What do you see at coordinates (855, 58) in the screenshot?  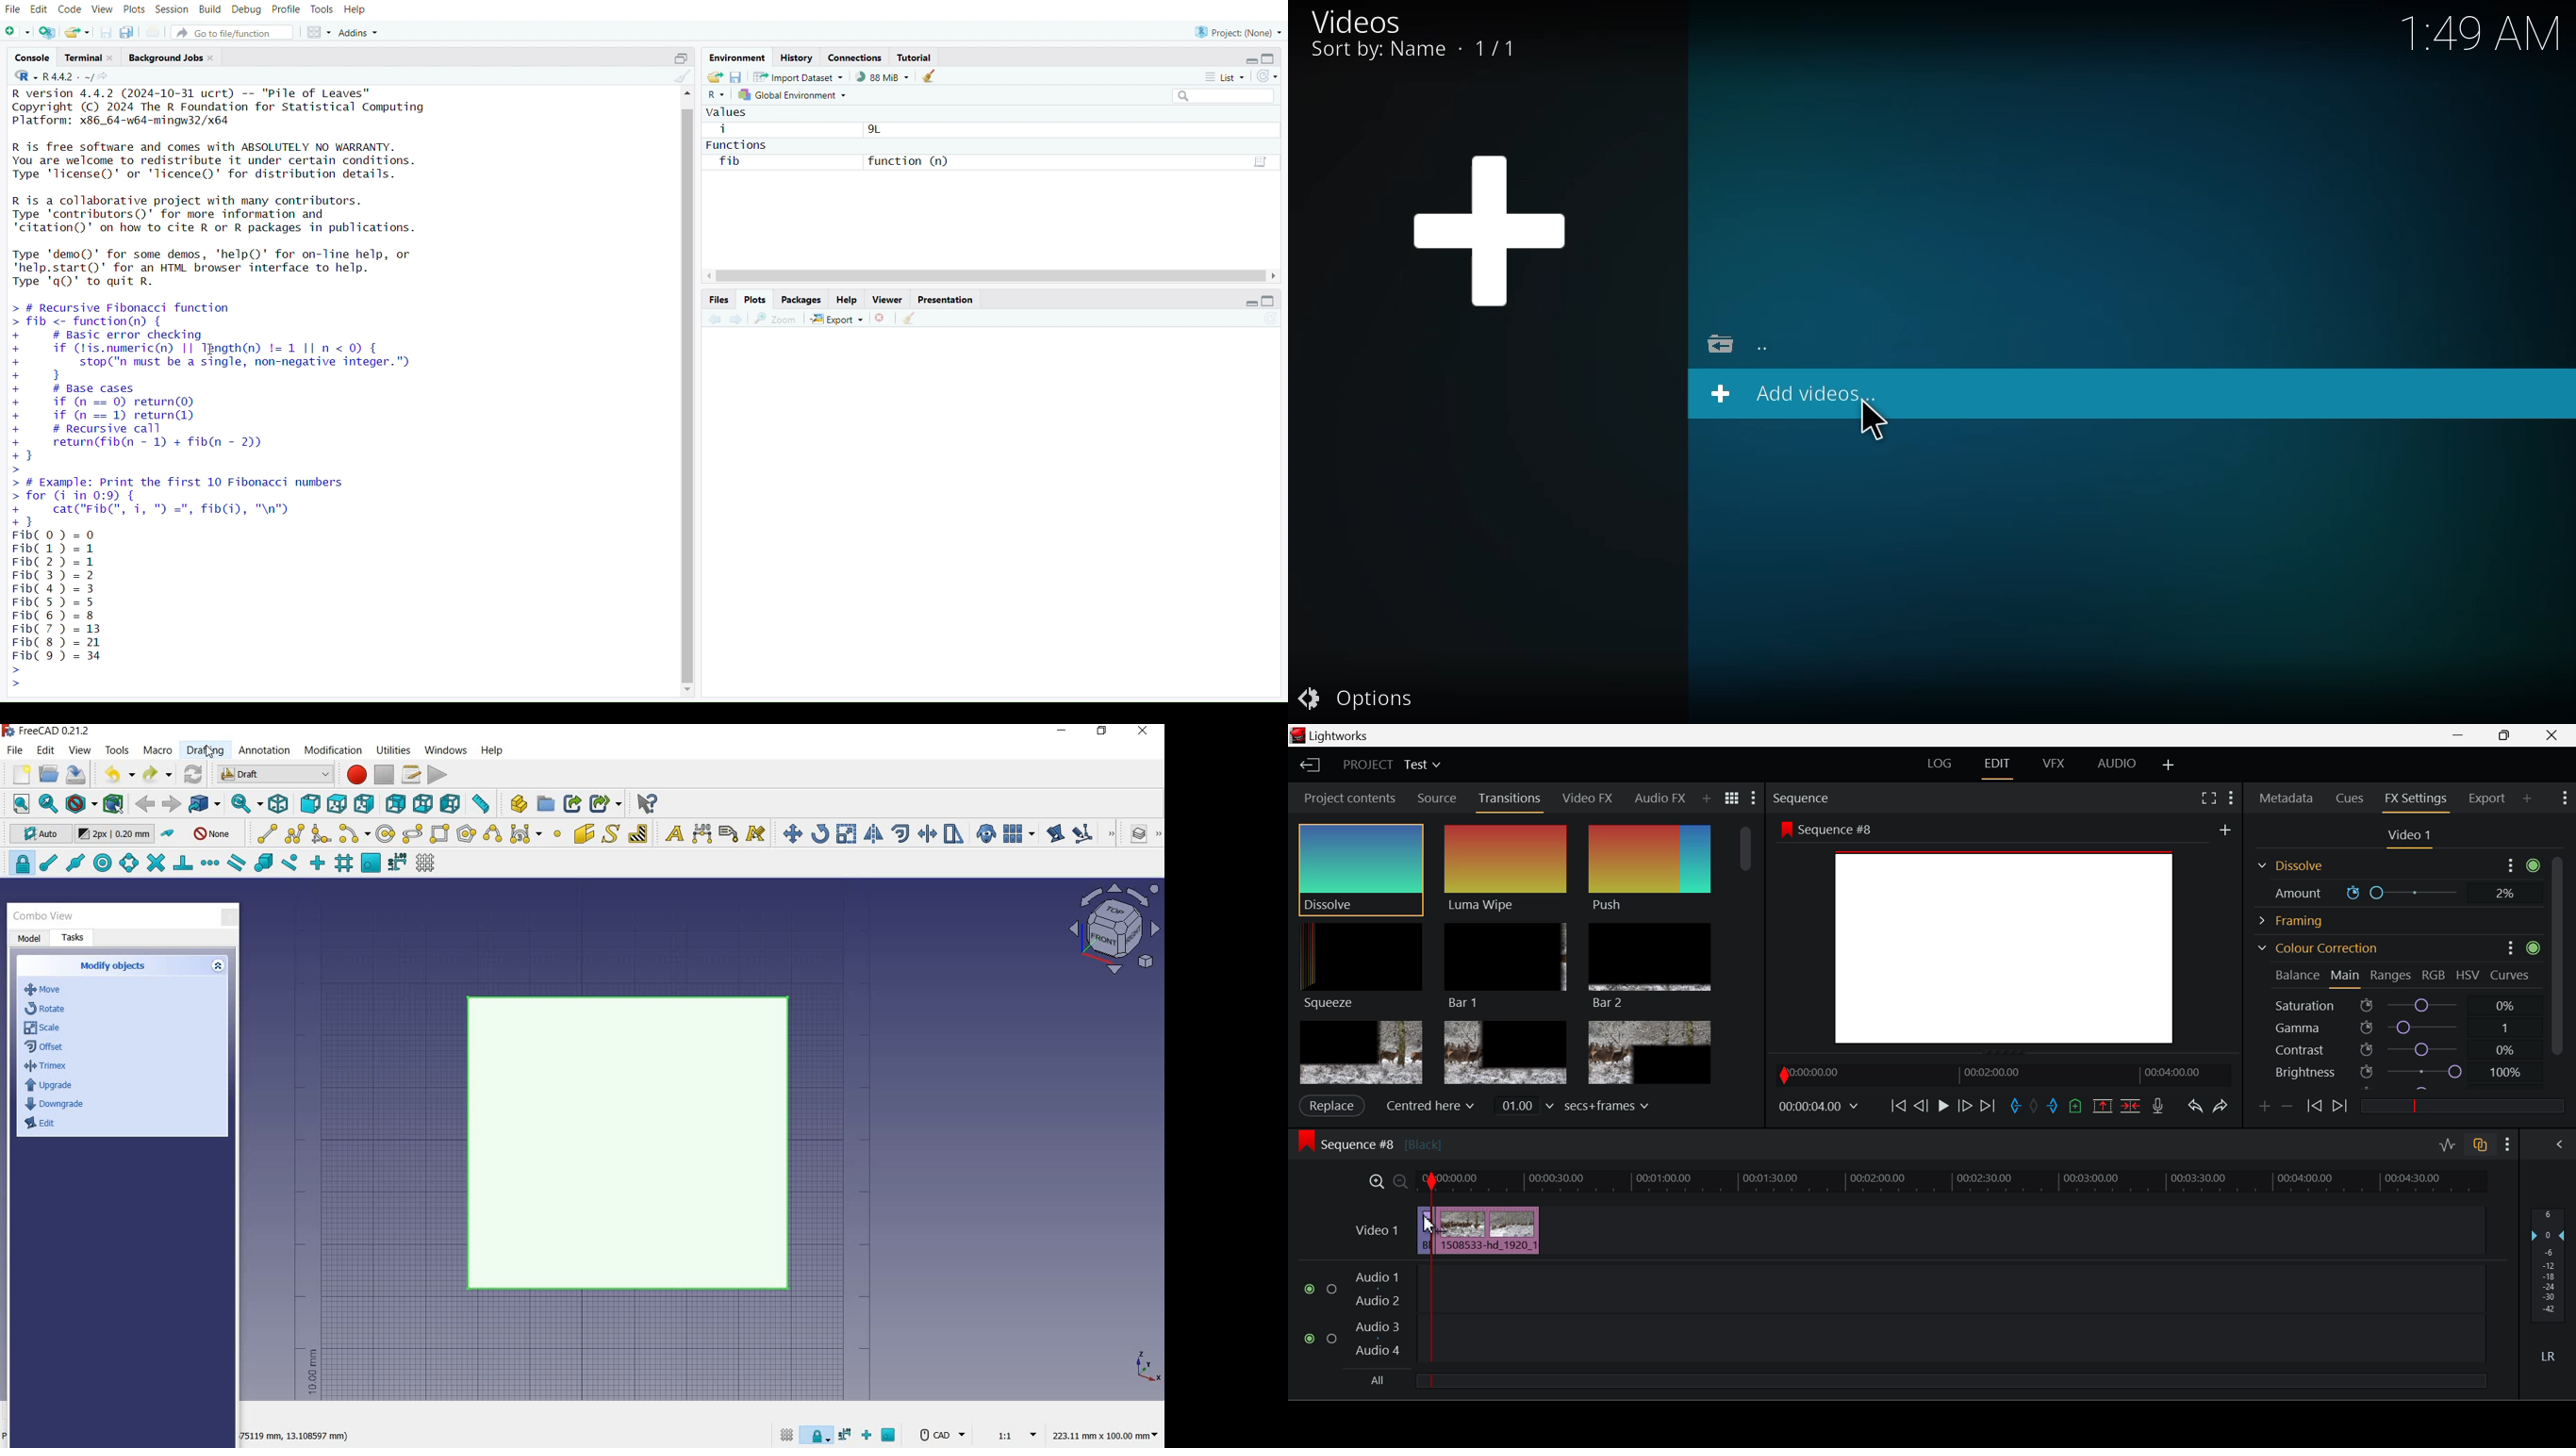 I see `connections` at bounding box center [855, 58].